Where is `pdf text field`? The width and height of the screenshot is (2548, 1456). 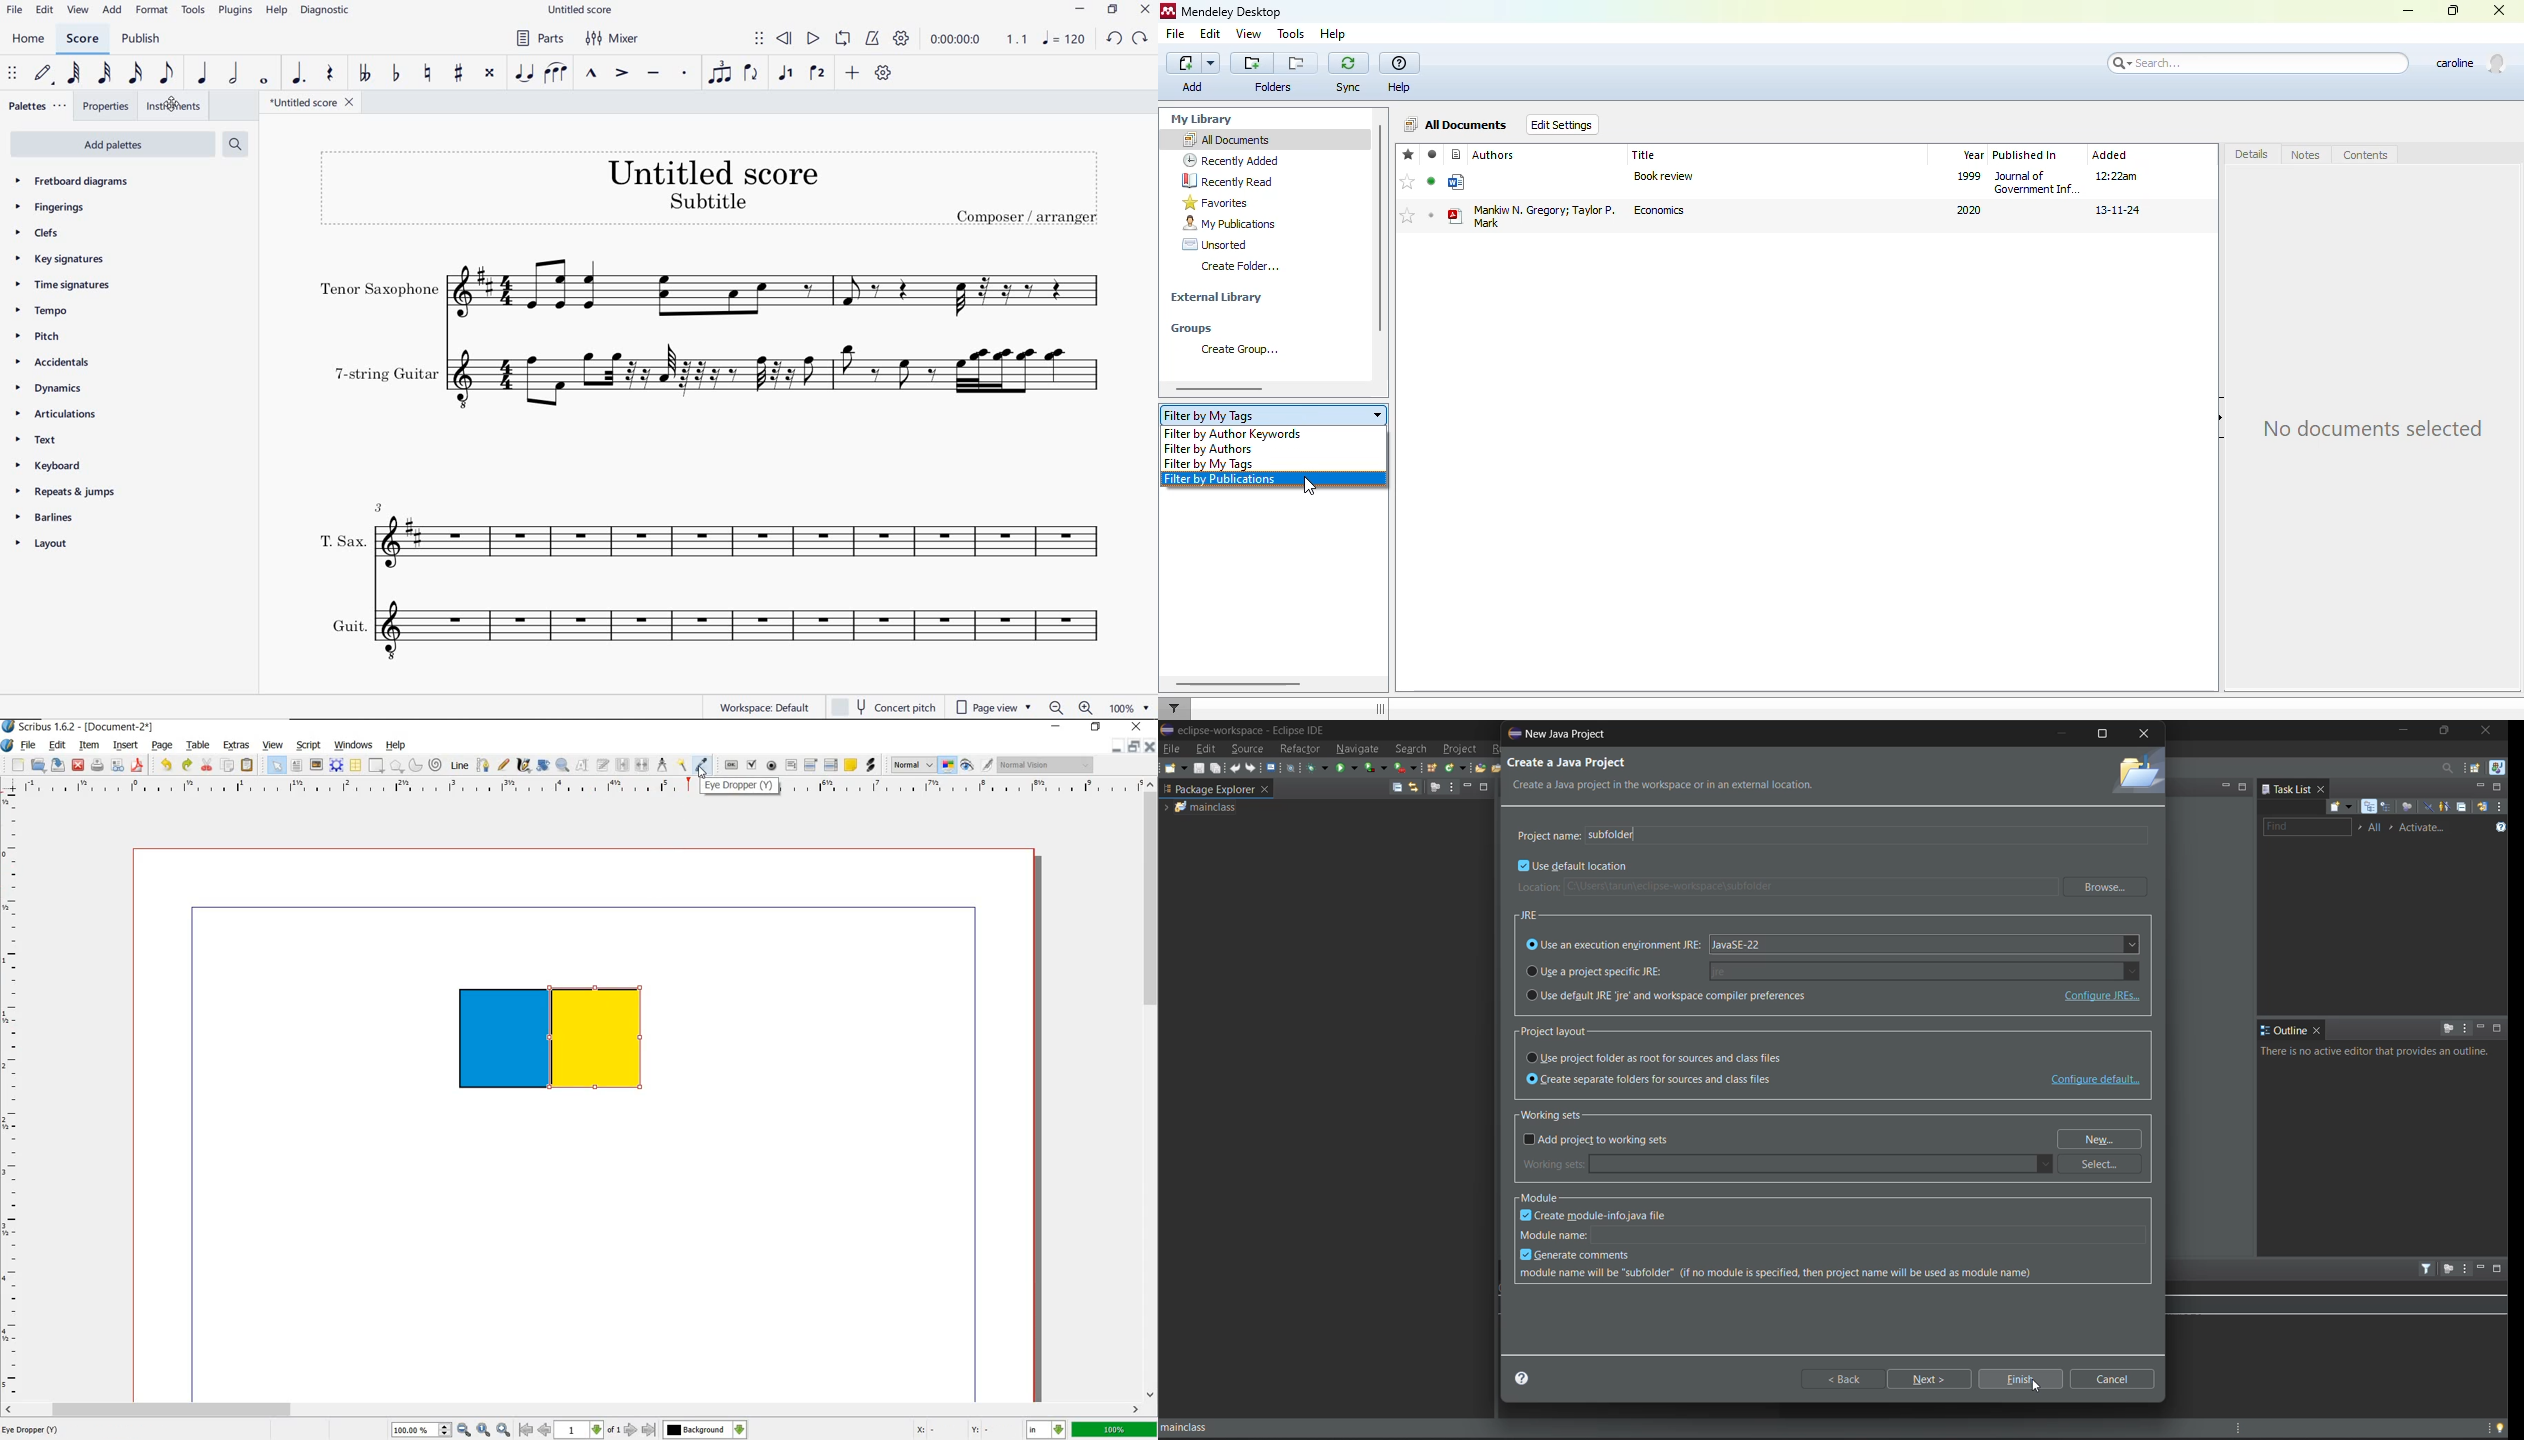
pdf text field is located at coordinates (792, 767).